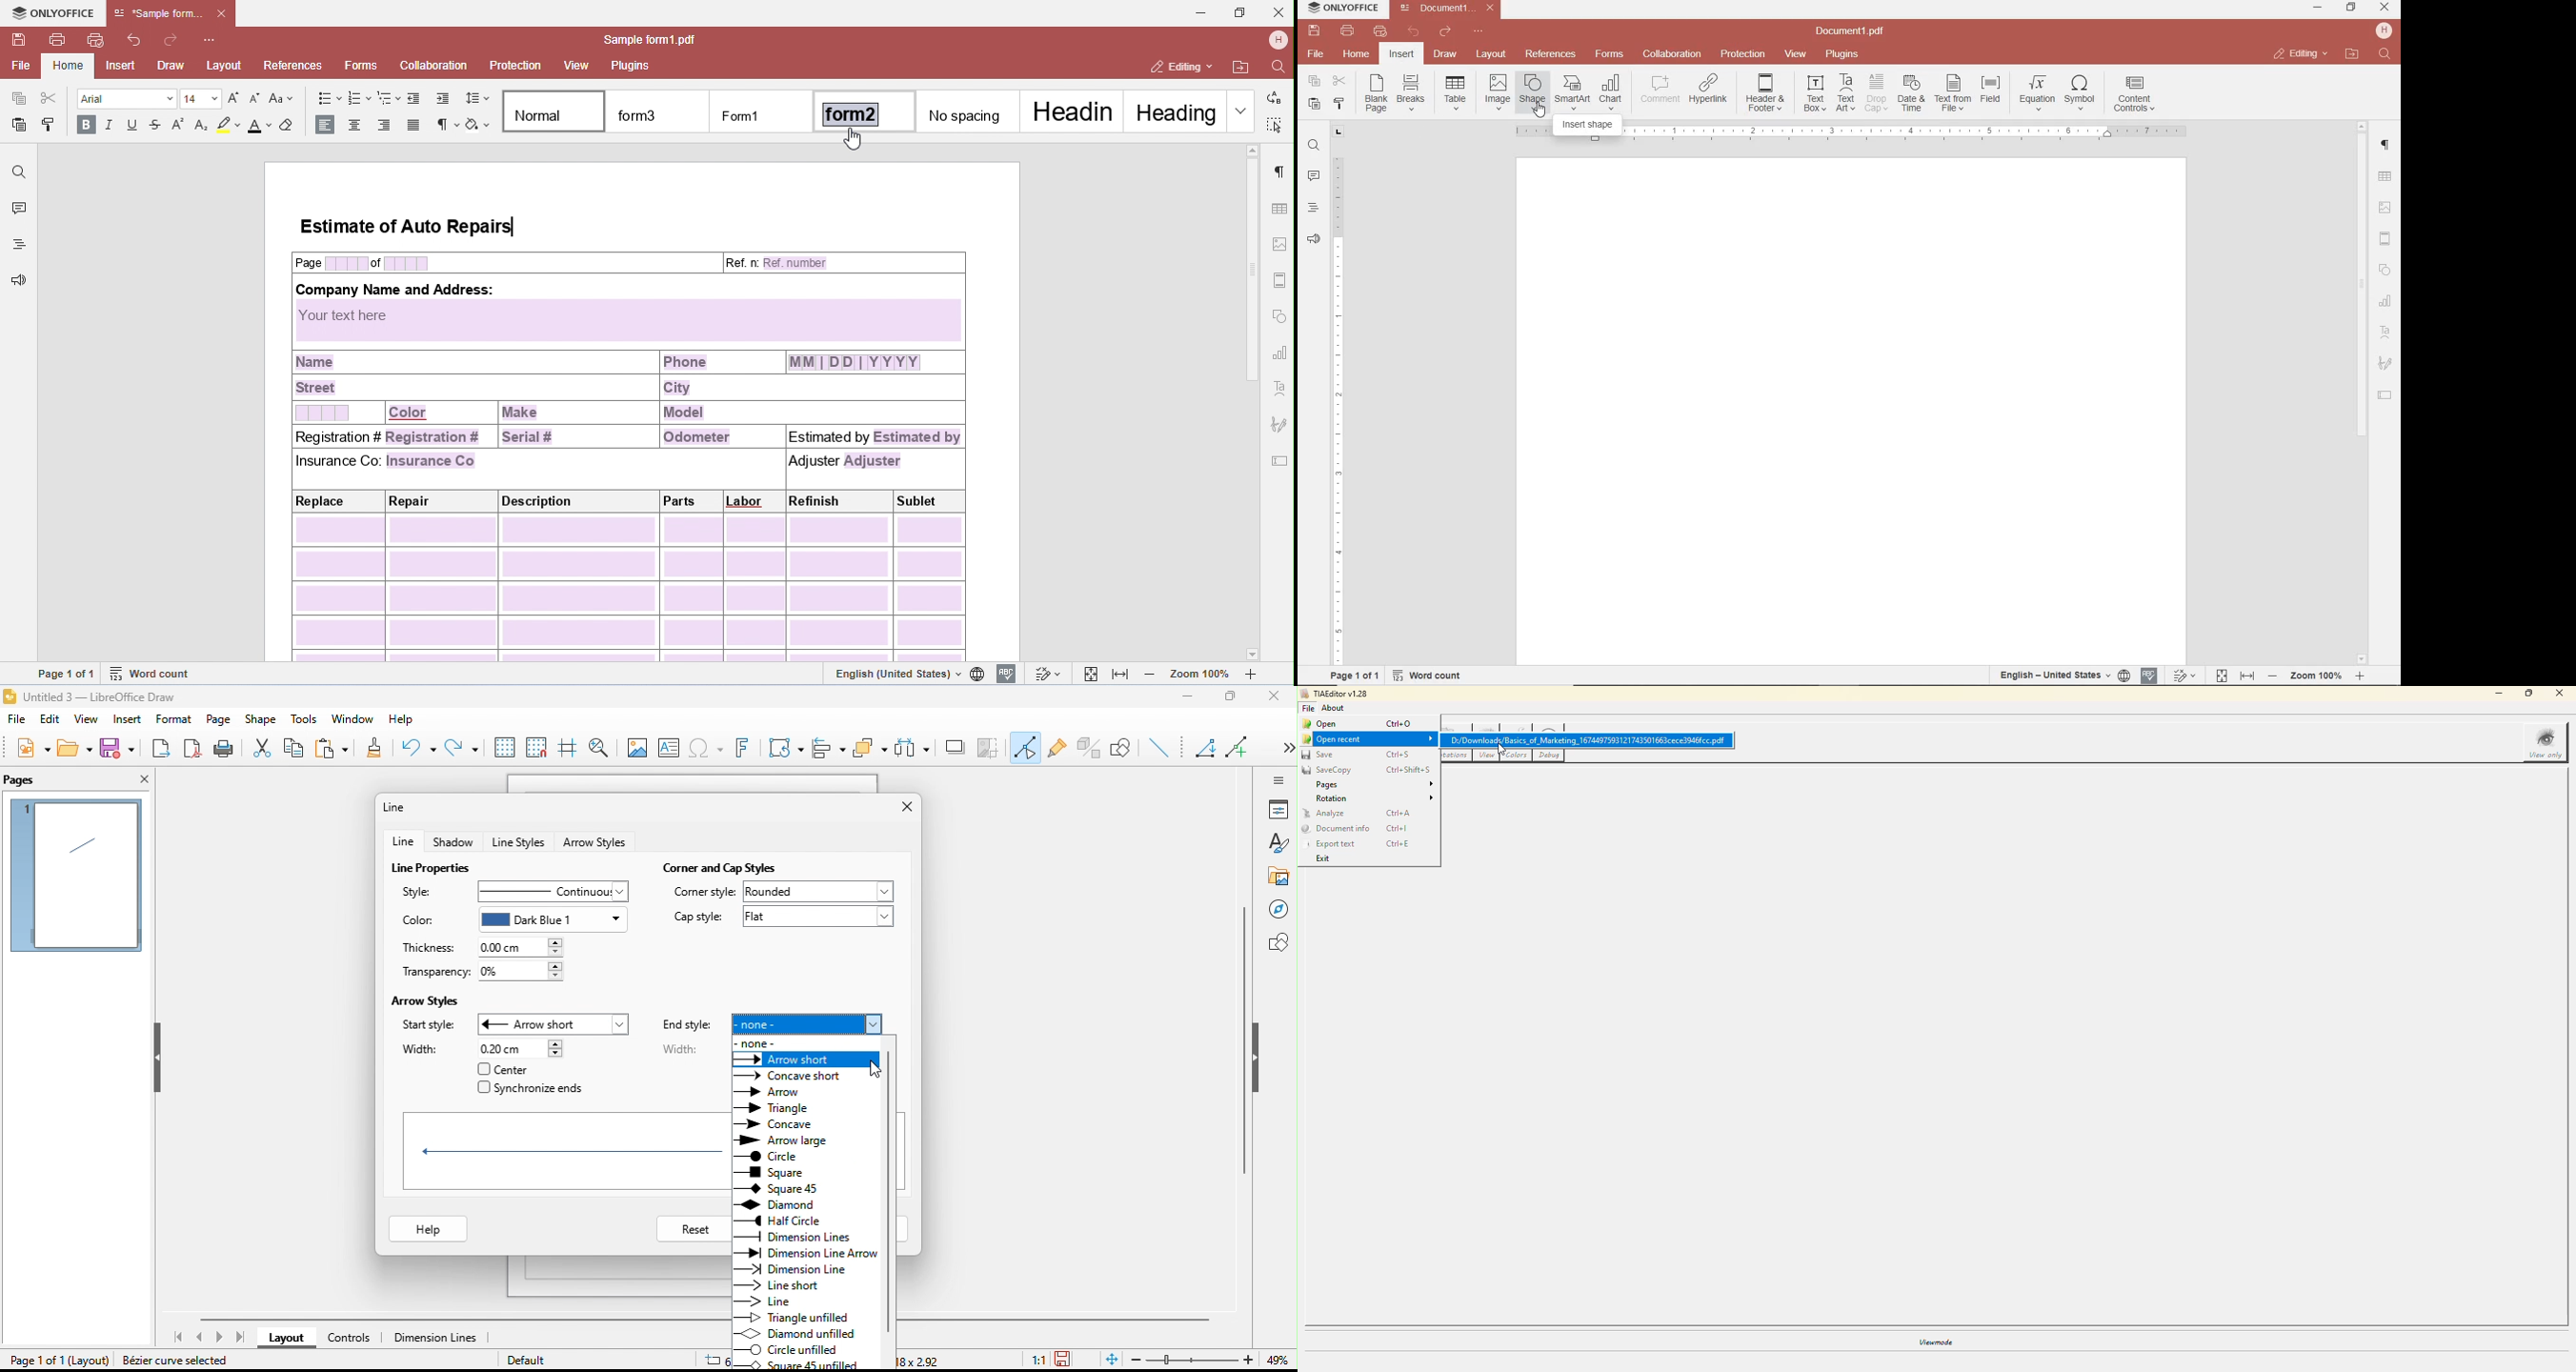 The image size is (2576, 1372). I want to click on insert line, so click(1163, 749).